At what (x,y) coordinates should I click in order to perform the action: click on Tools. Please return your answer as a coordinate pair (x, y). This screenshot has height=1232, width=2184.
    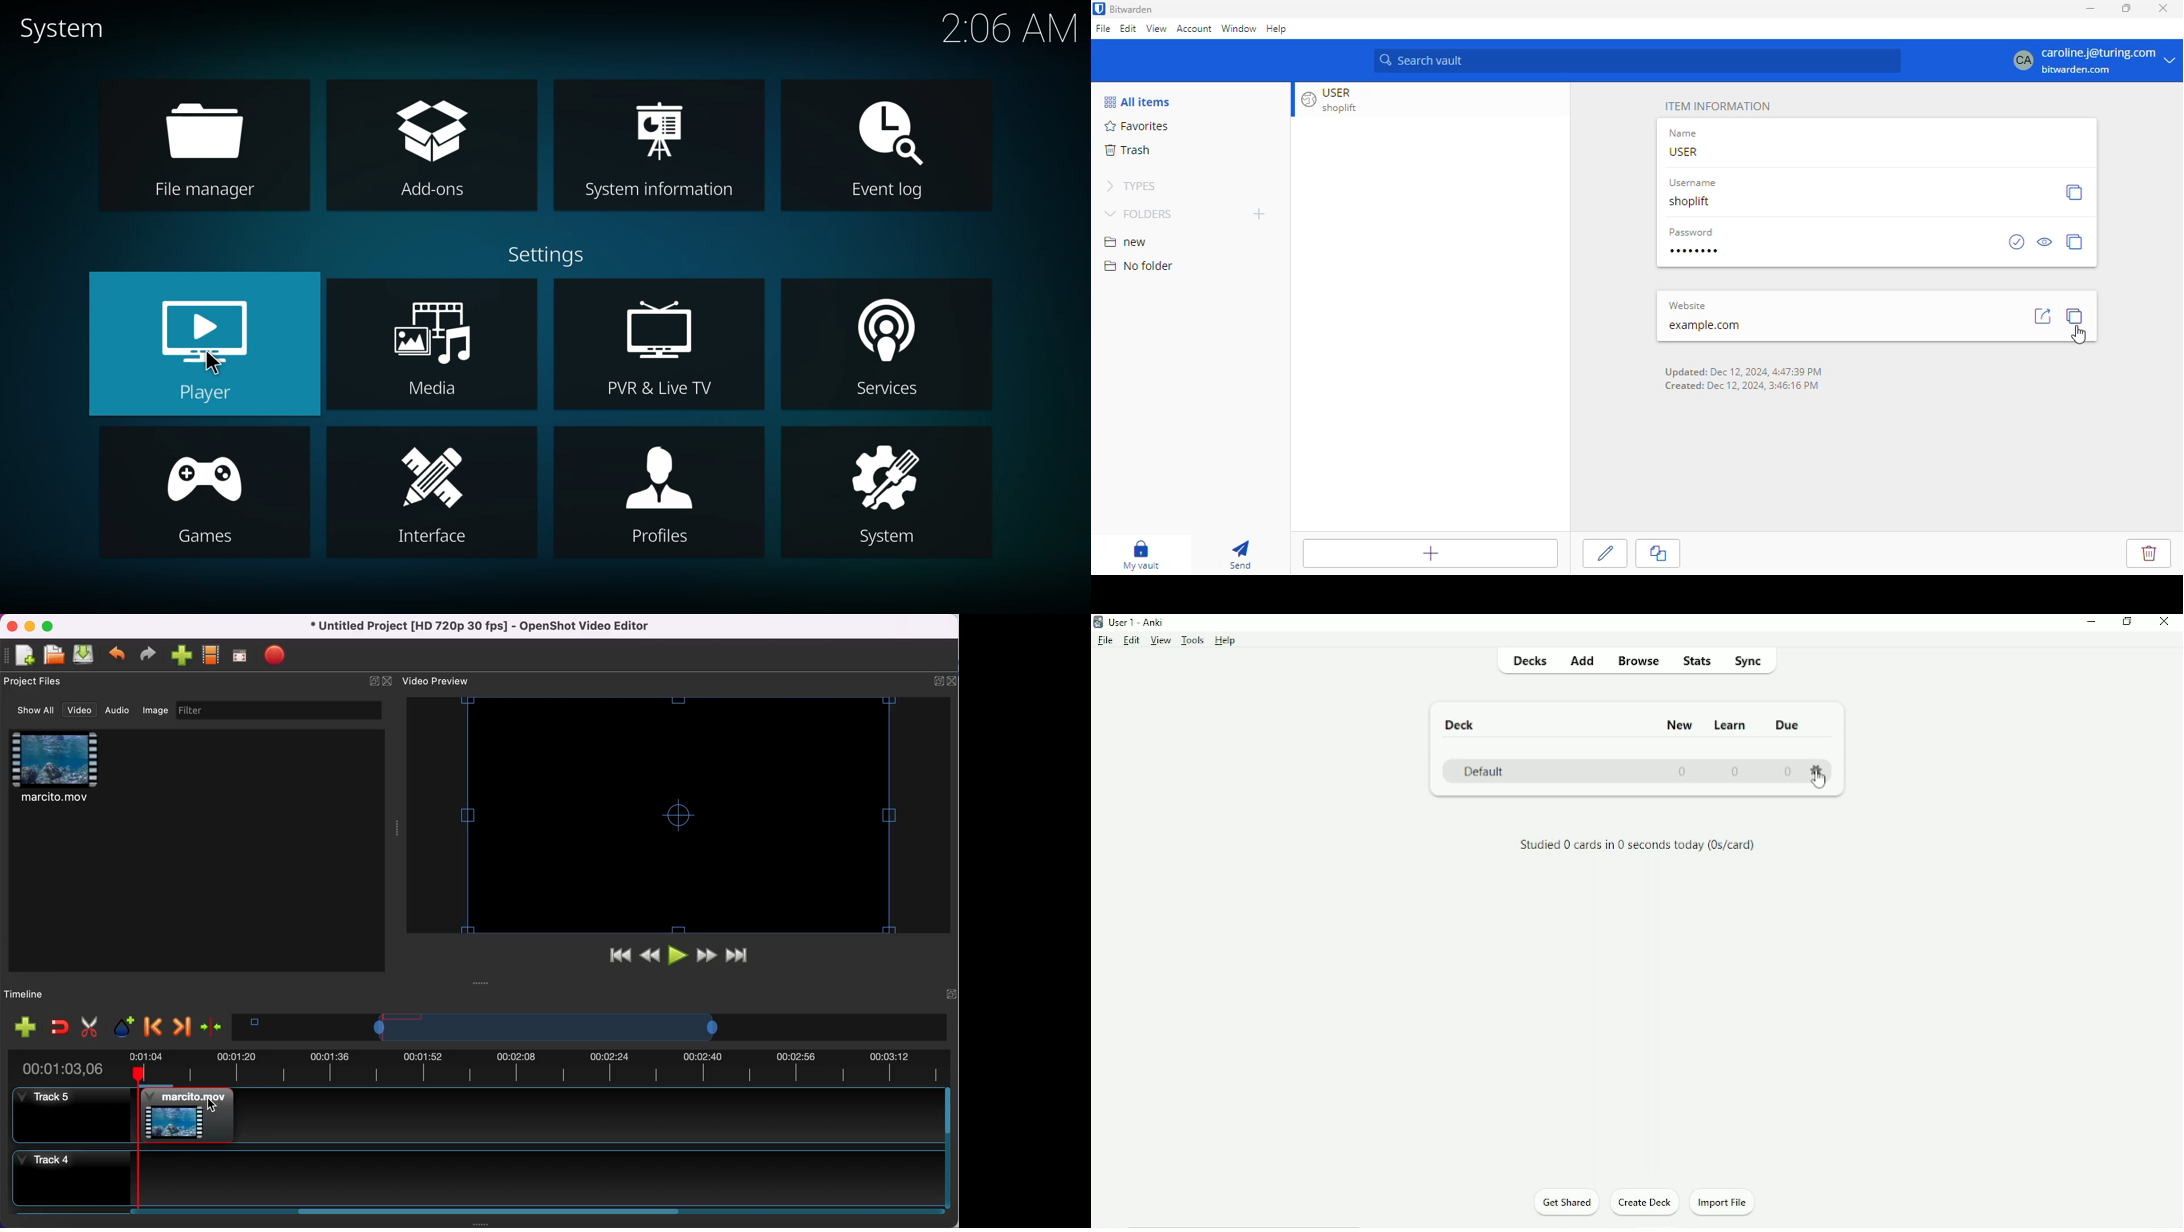
    Looking at the image, I should click on (1193, 640).